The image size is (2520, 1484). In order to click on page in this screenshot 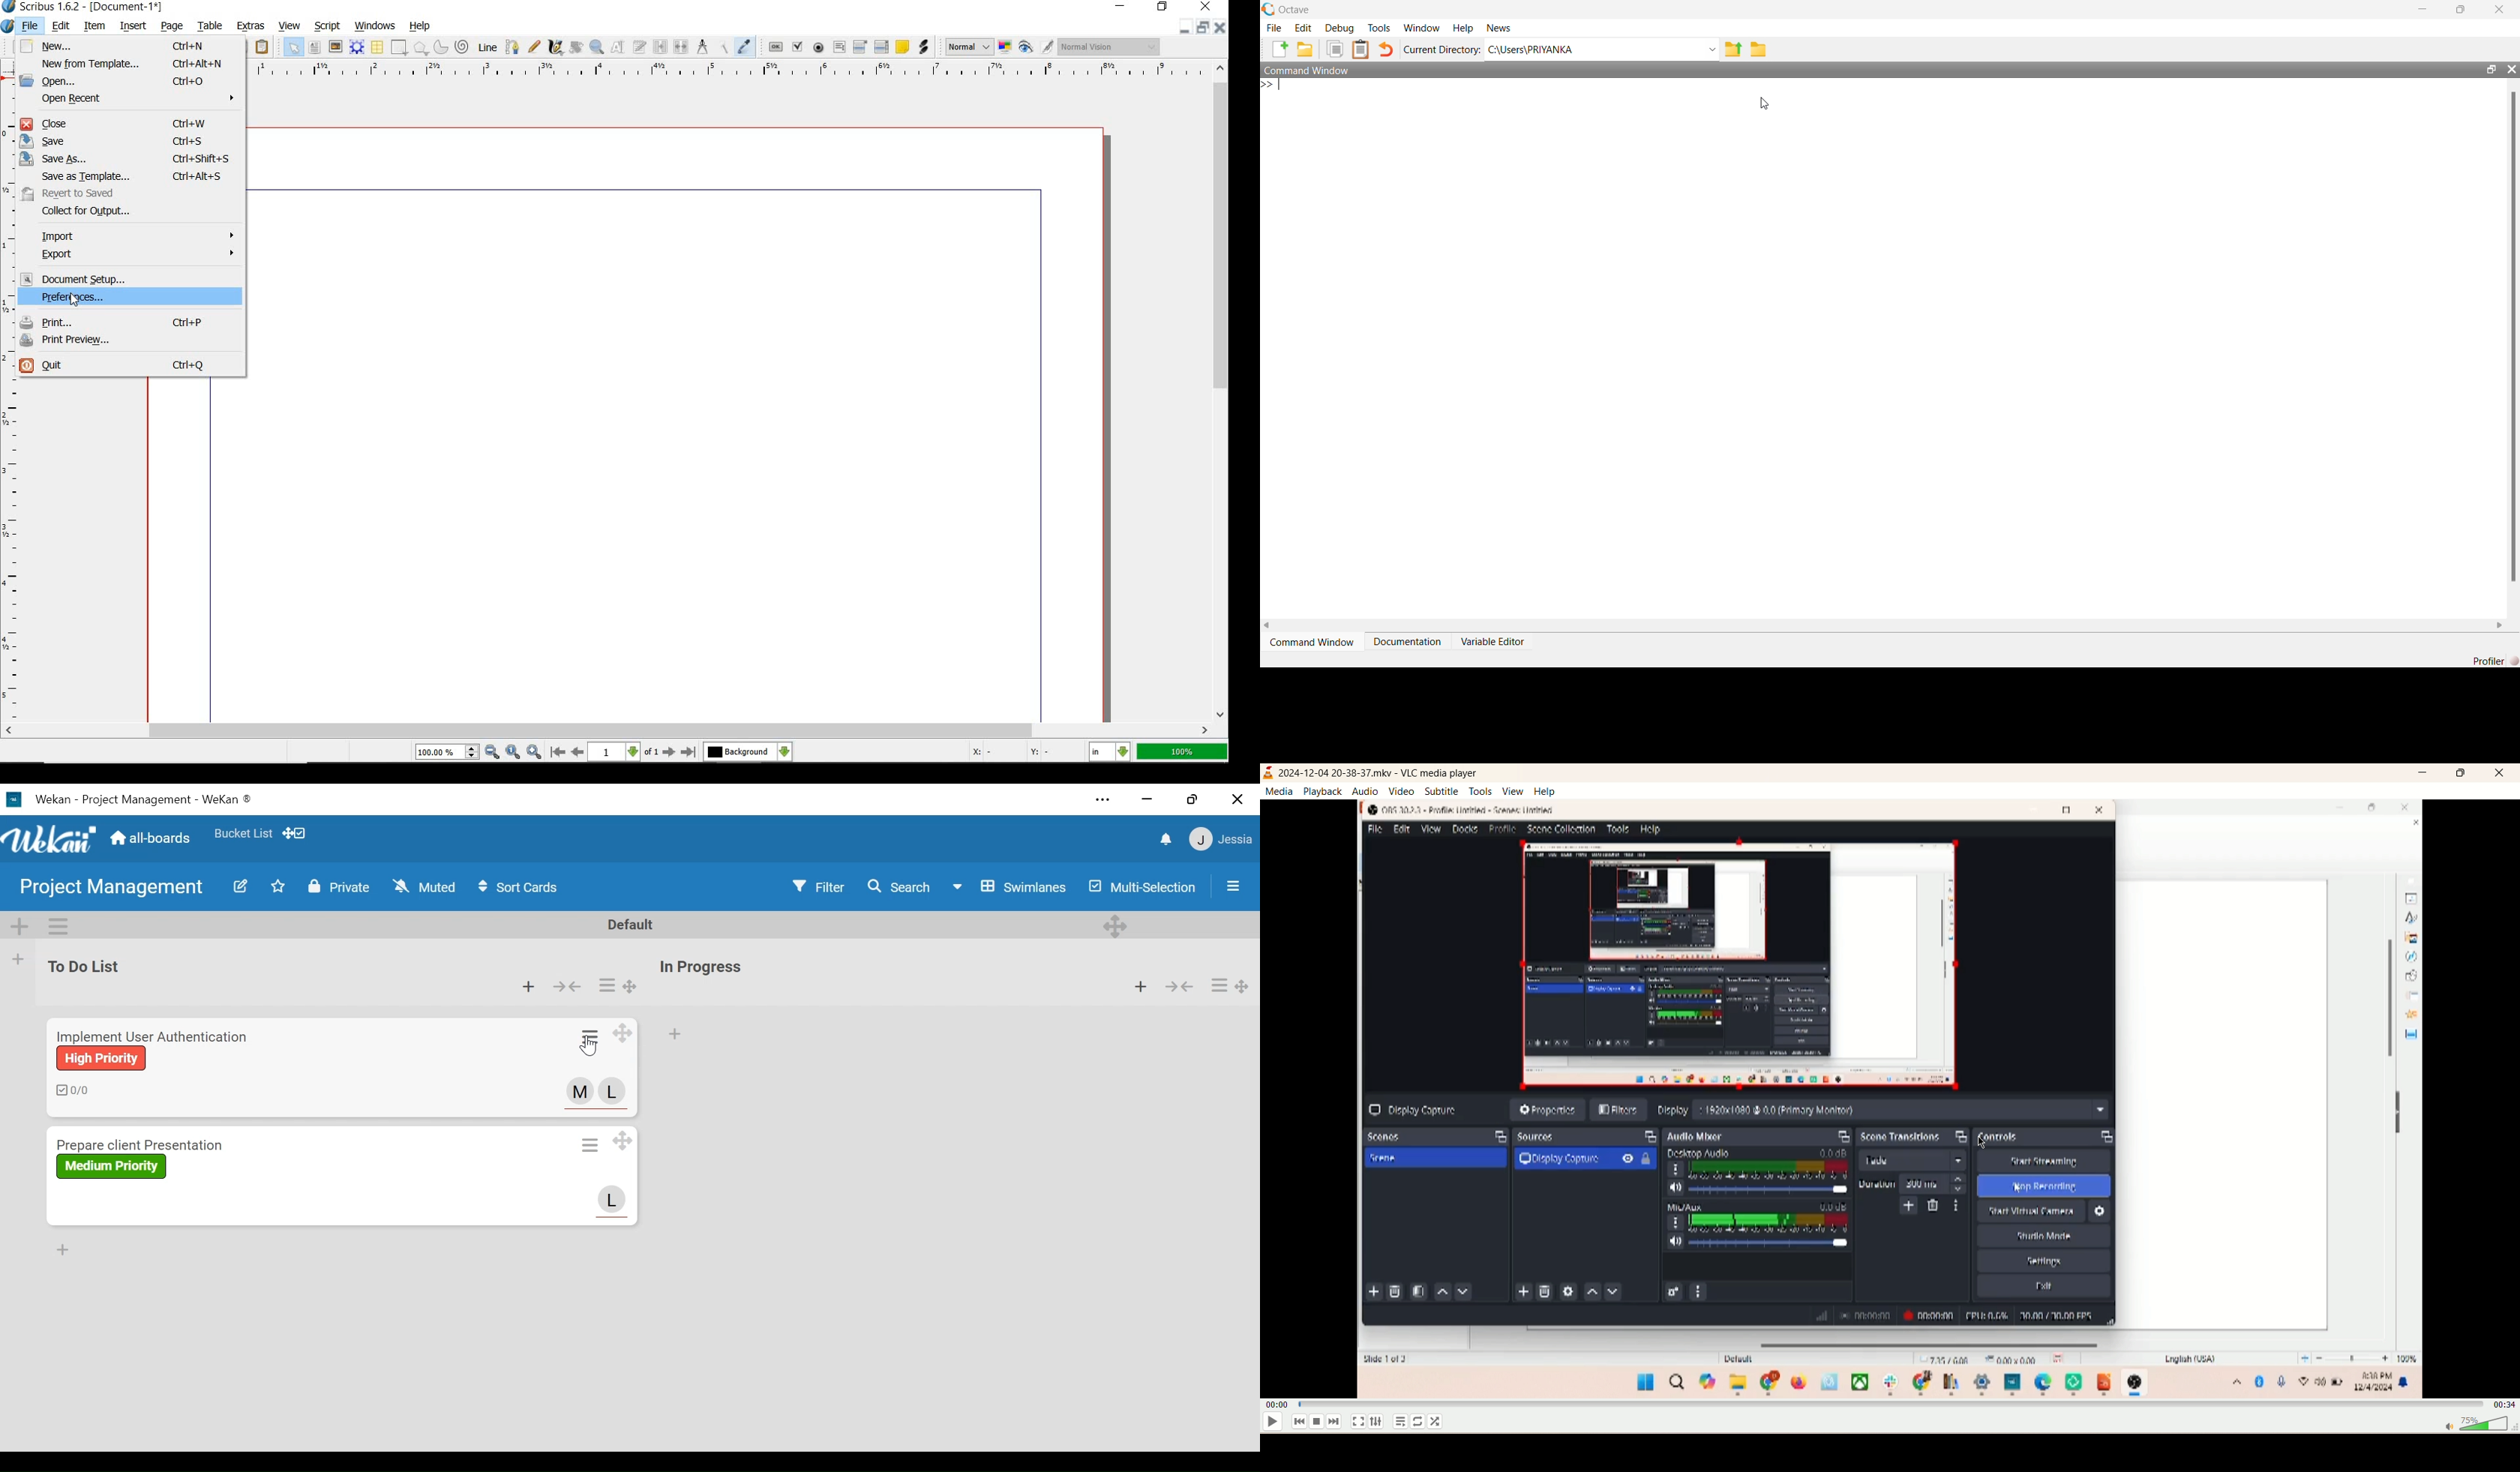, I will do `click(171, 26)`.